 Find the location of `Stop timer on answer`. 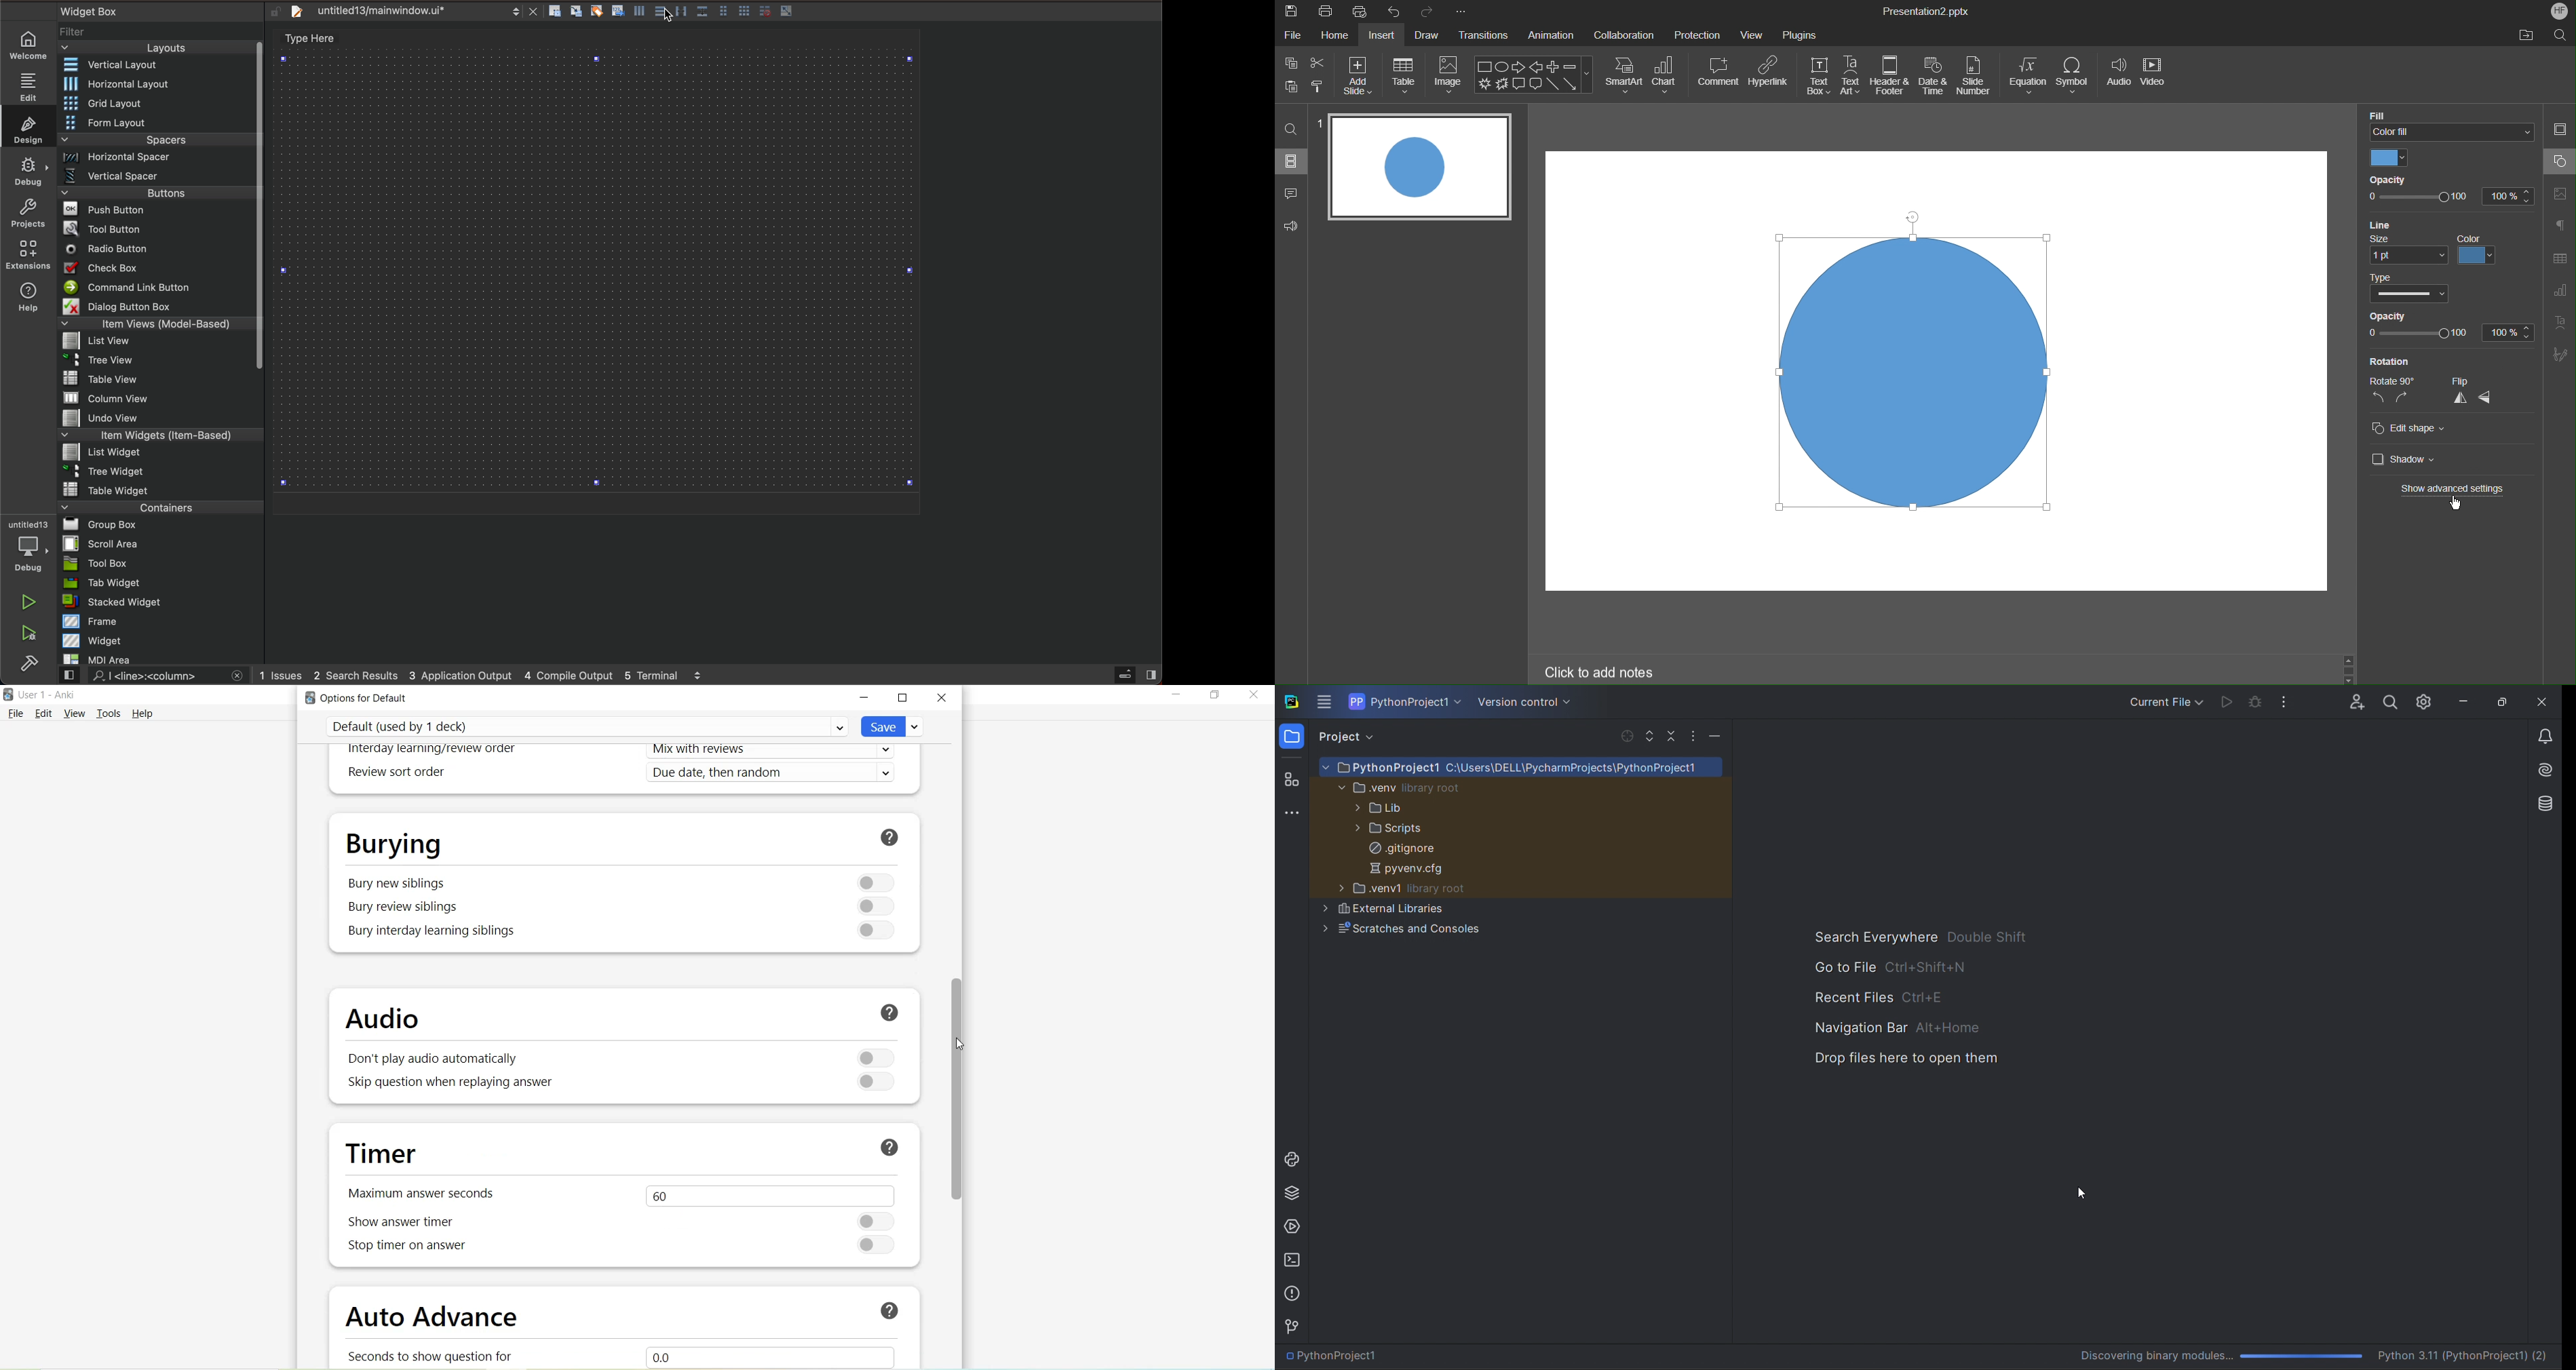

Stop timer on answer is located at coordinates (407, 1249).